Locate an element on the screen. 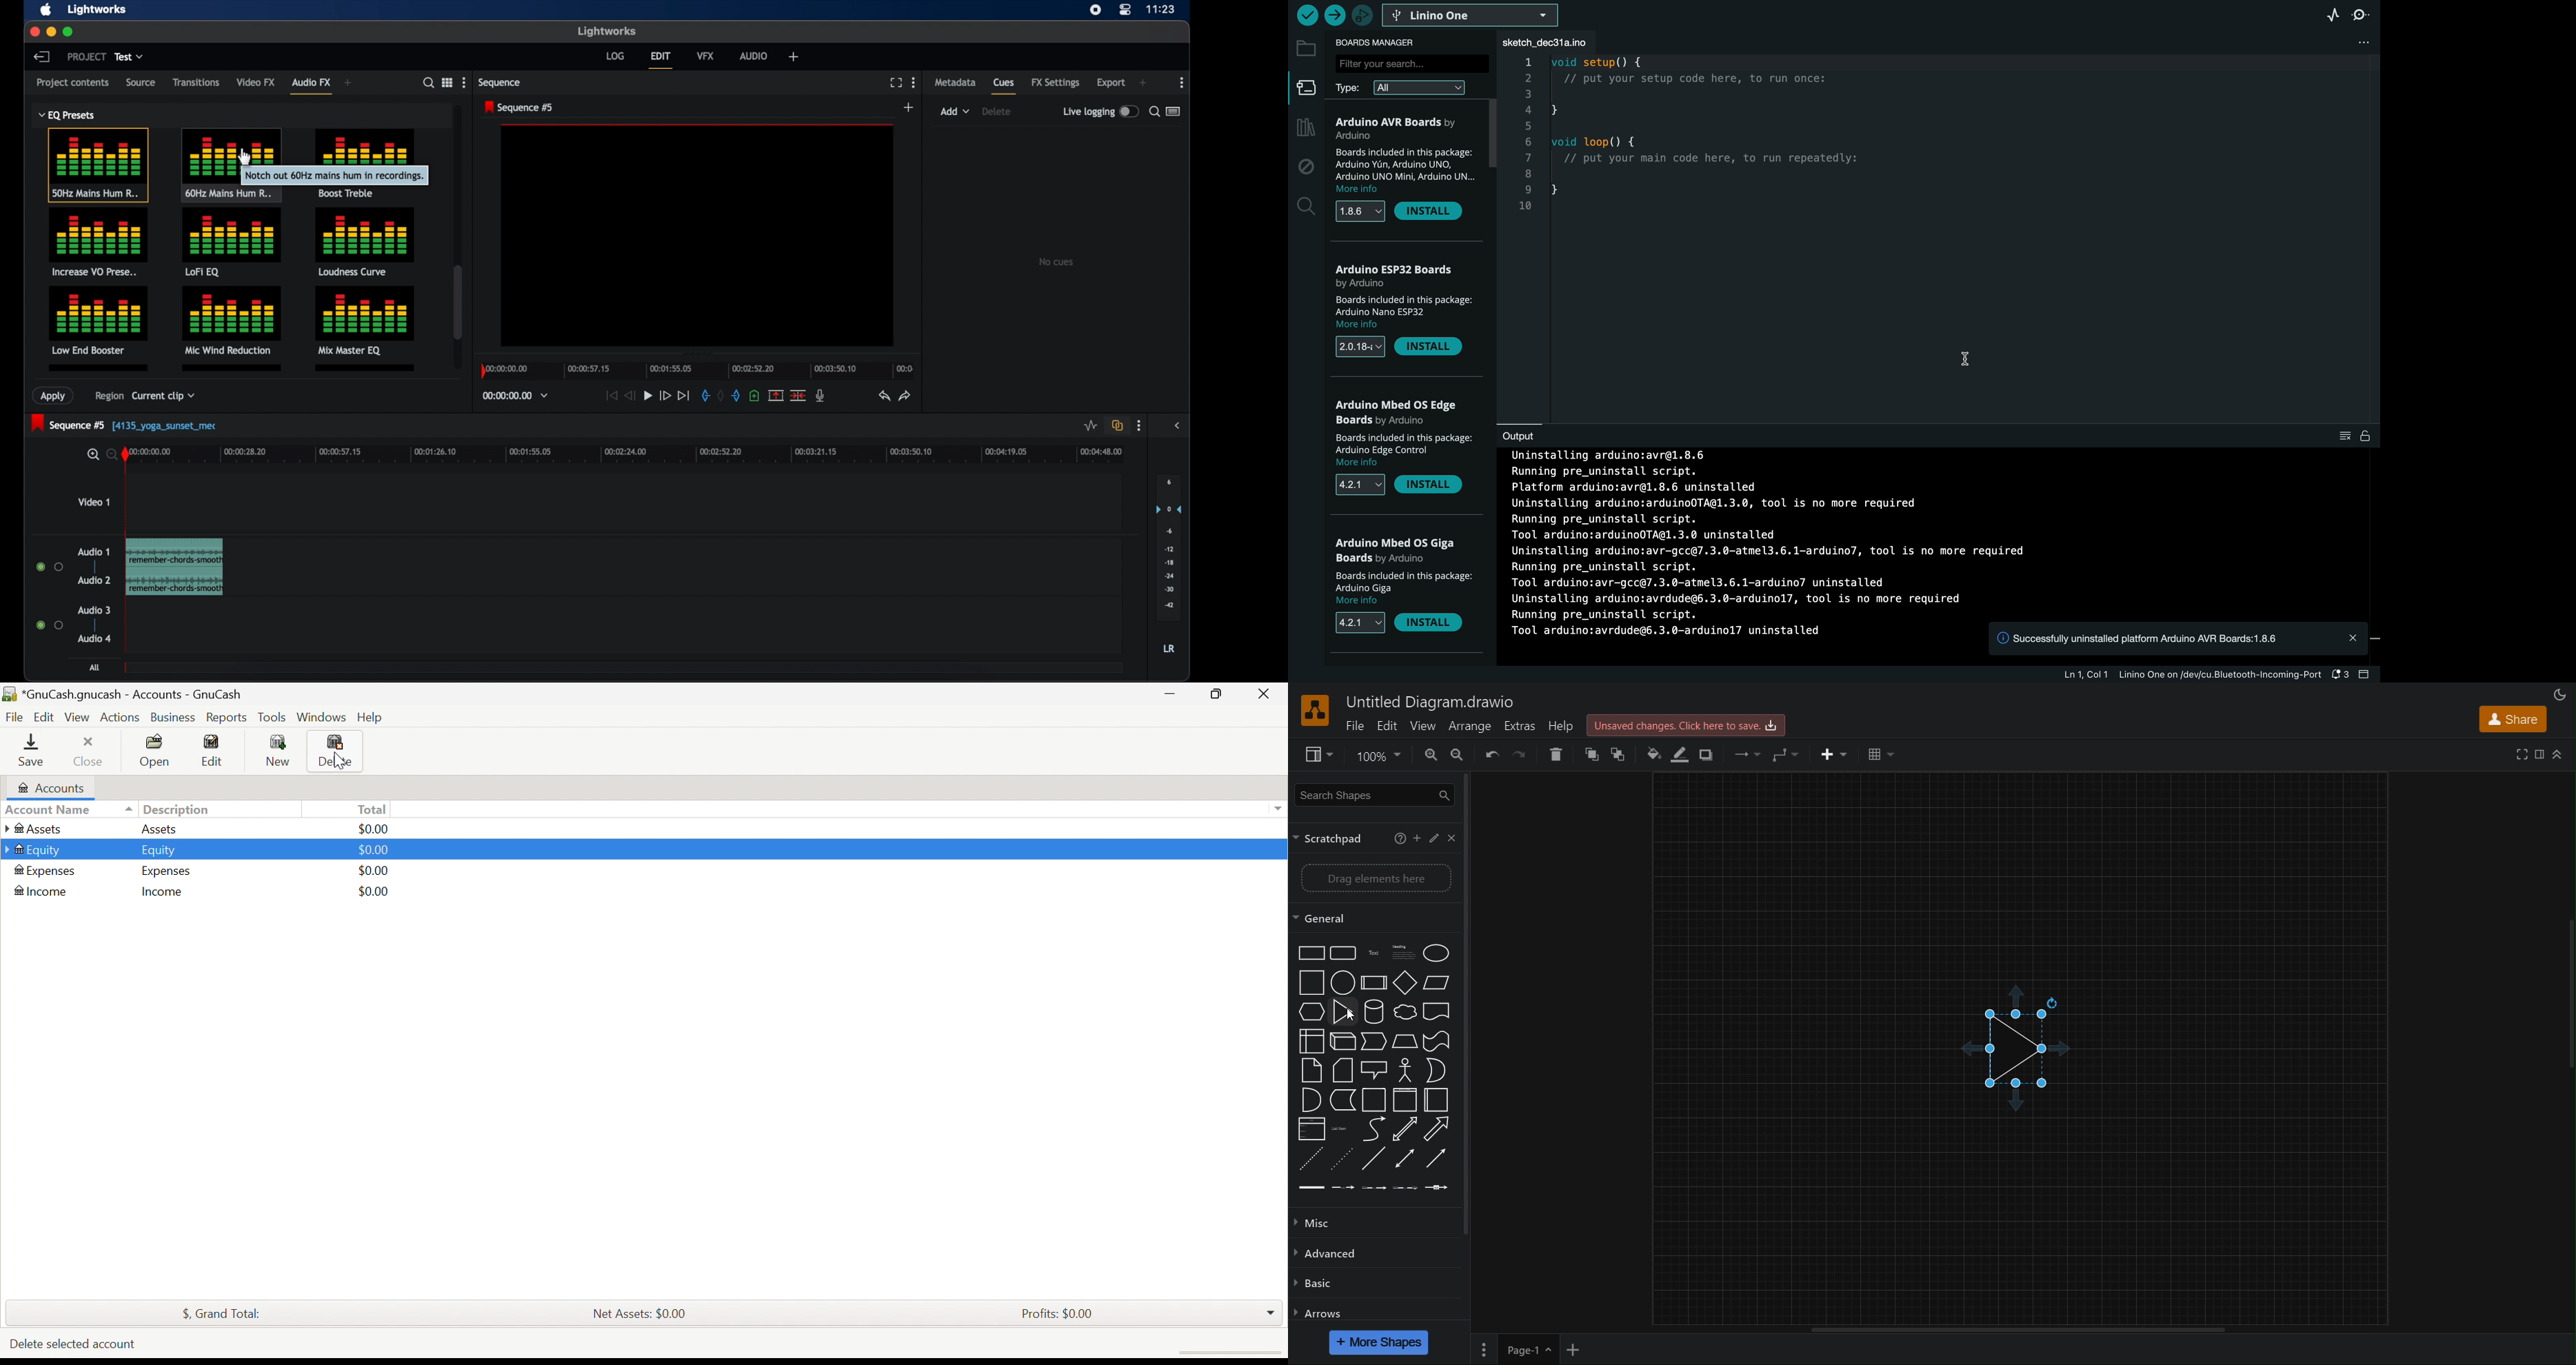 Image resolution: width=2576 pixels, height=1372 pixels. General is located at coordinates (1376, 918).